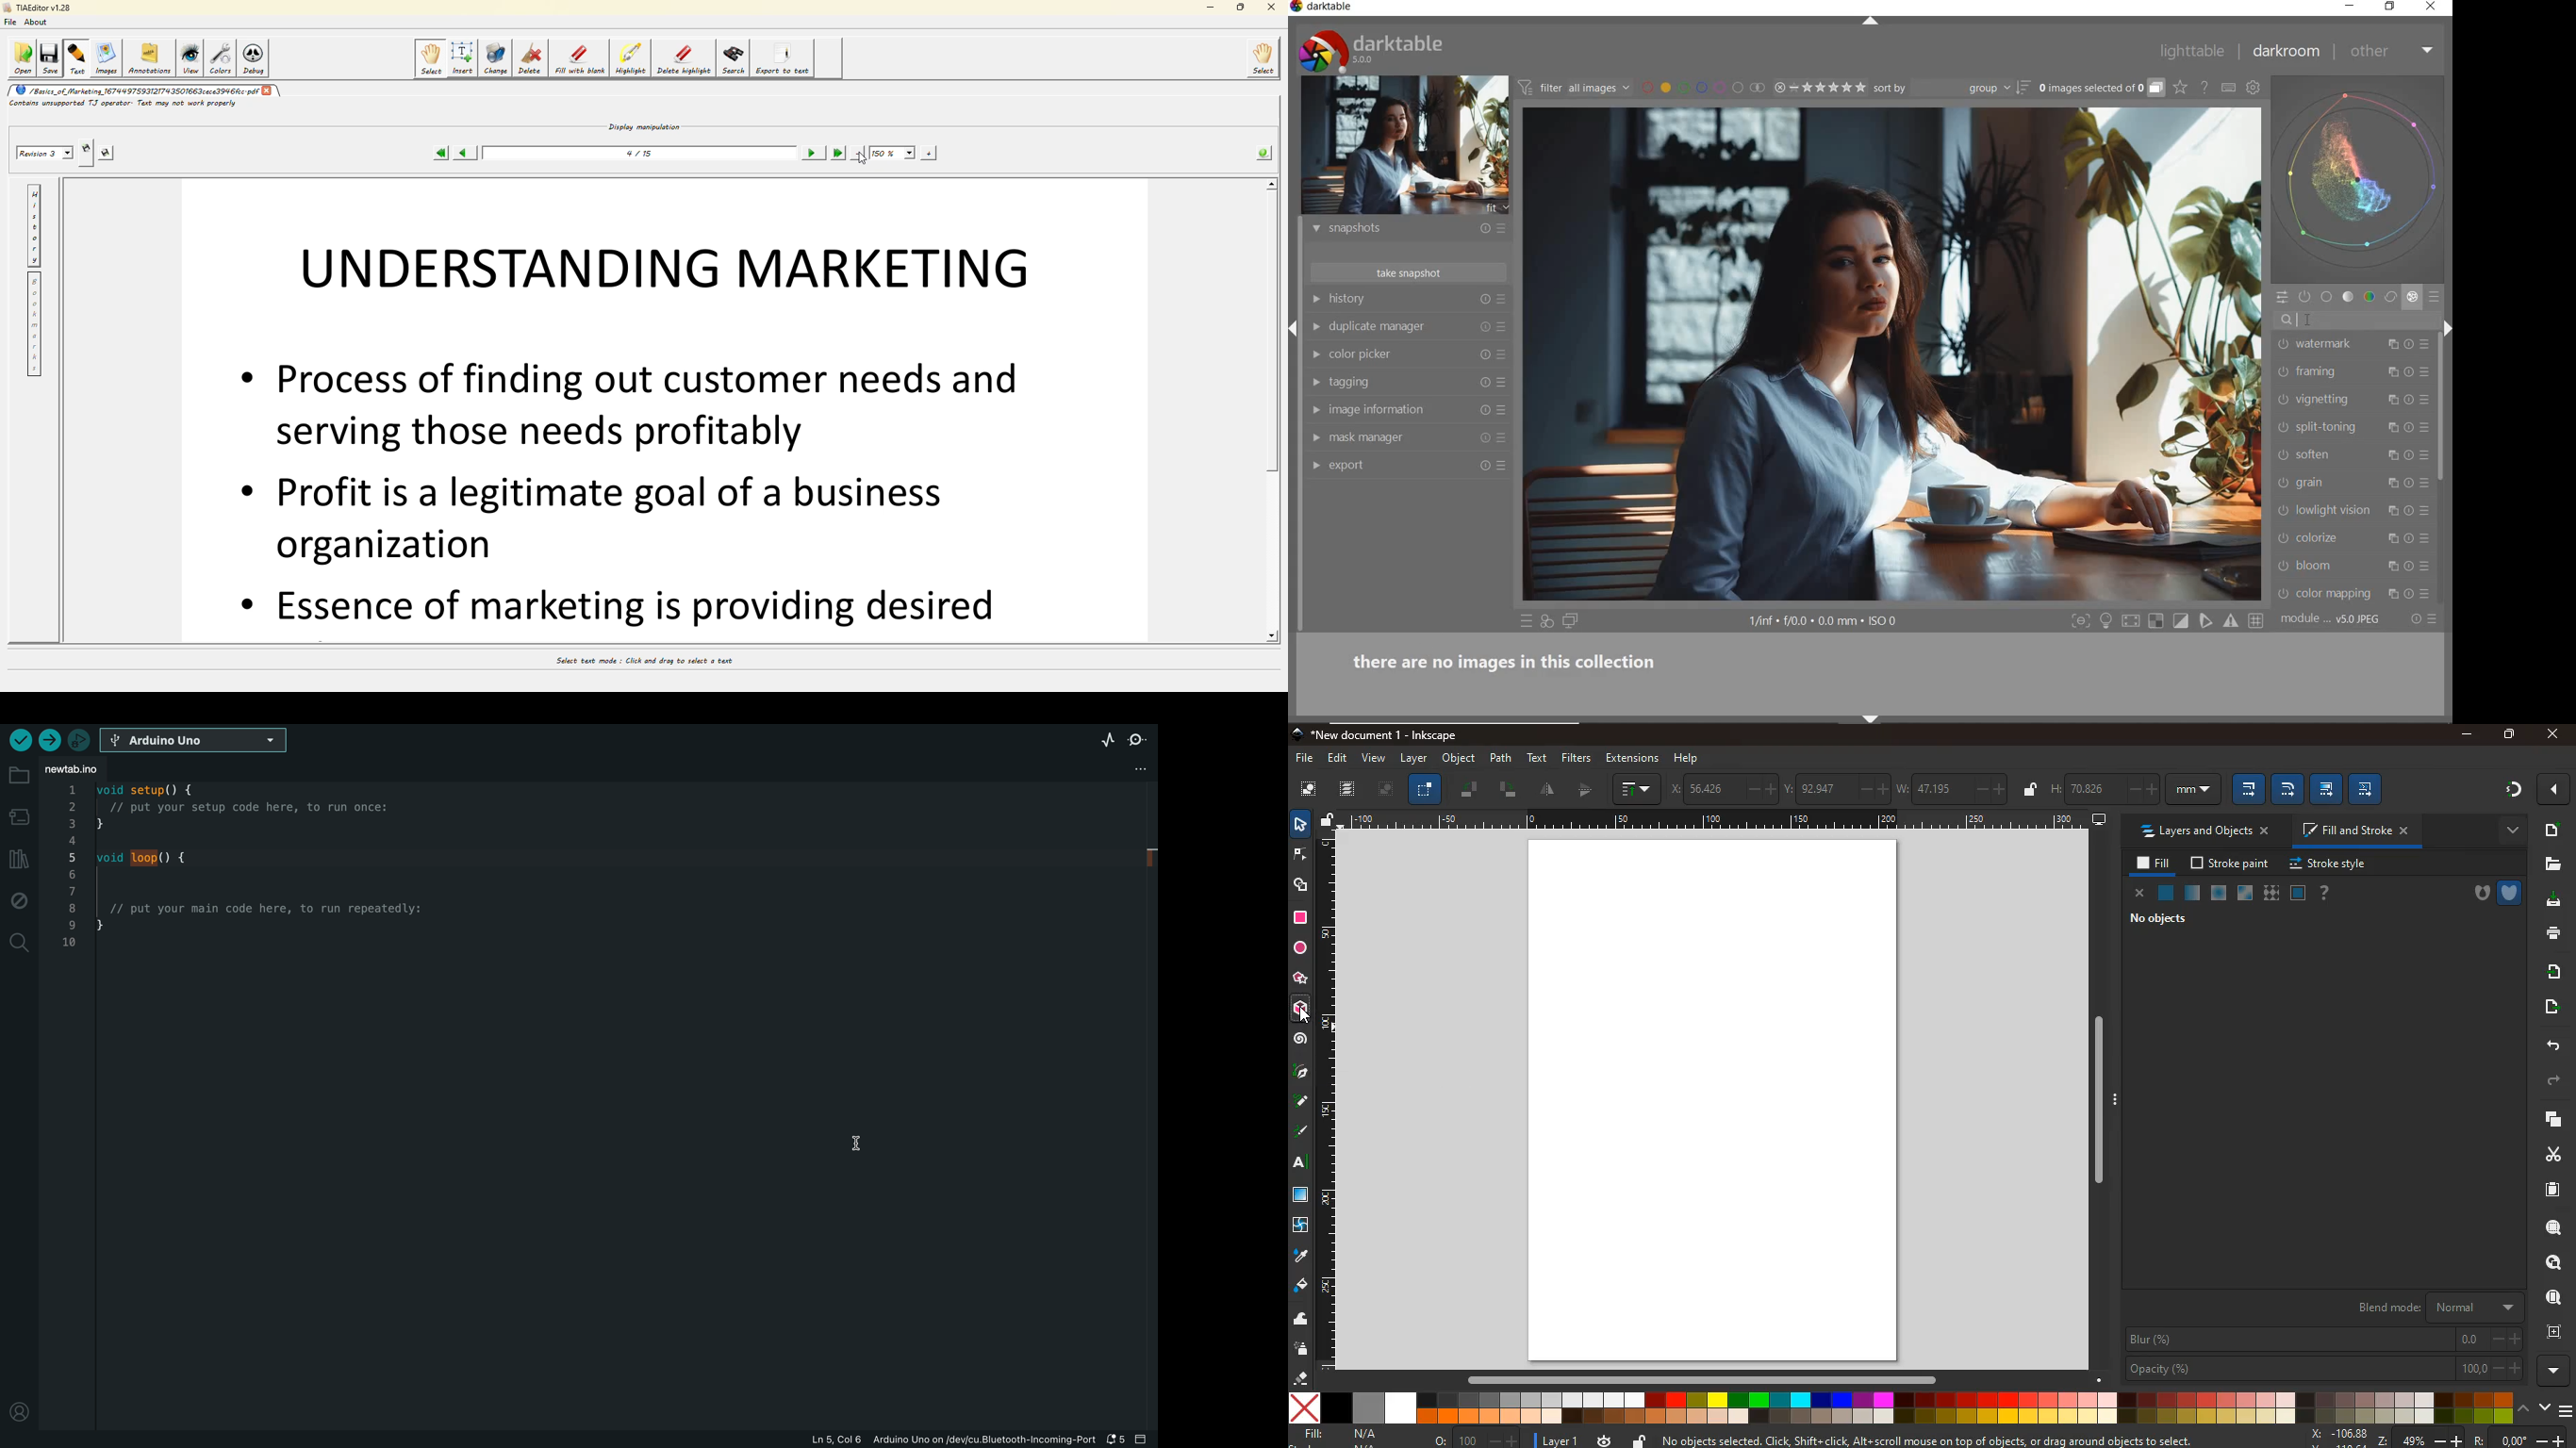  What do you see at coordinates (2331, 619) in the screenshot?
I see `module...V5.0 JPEG` at bounding box center [2331, 619].